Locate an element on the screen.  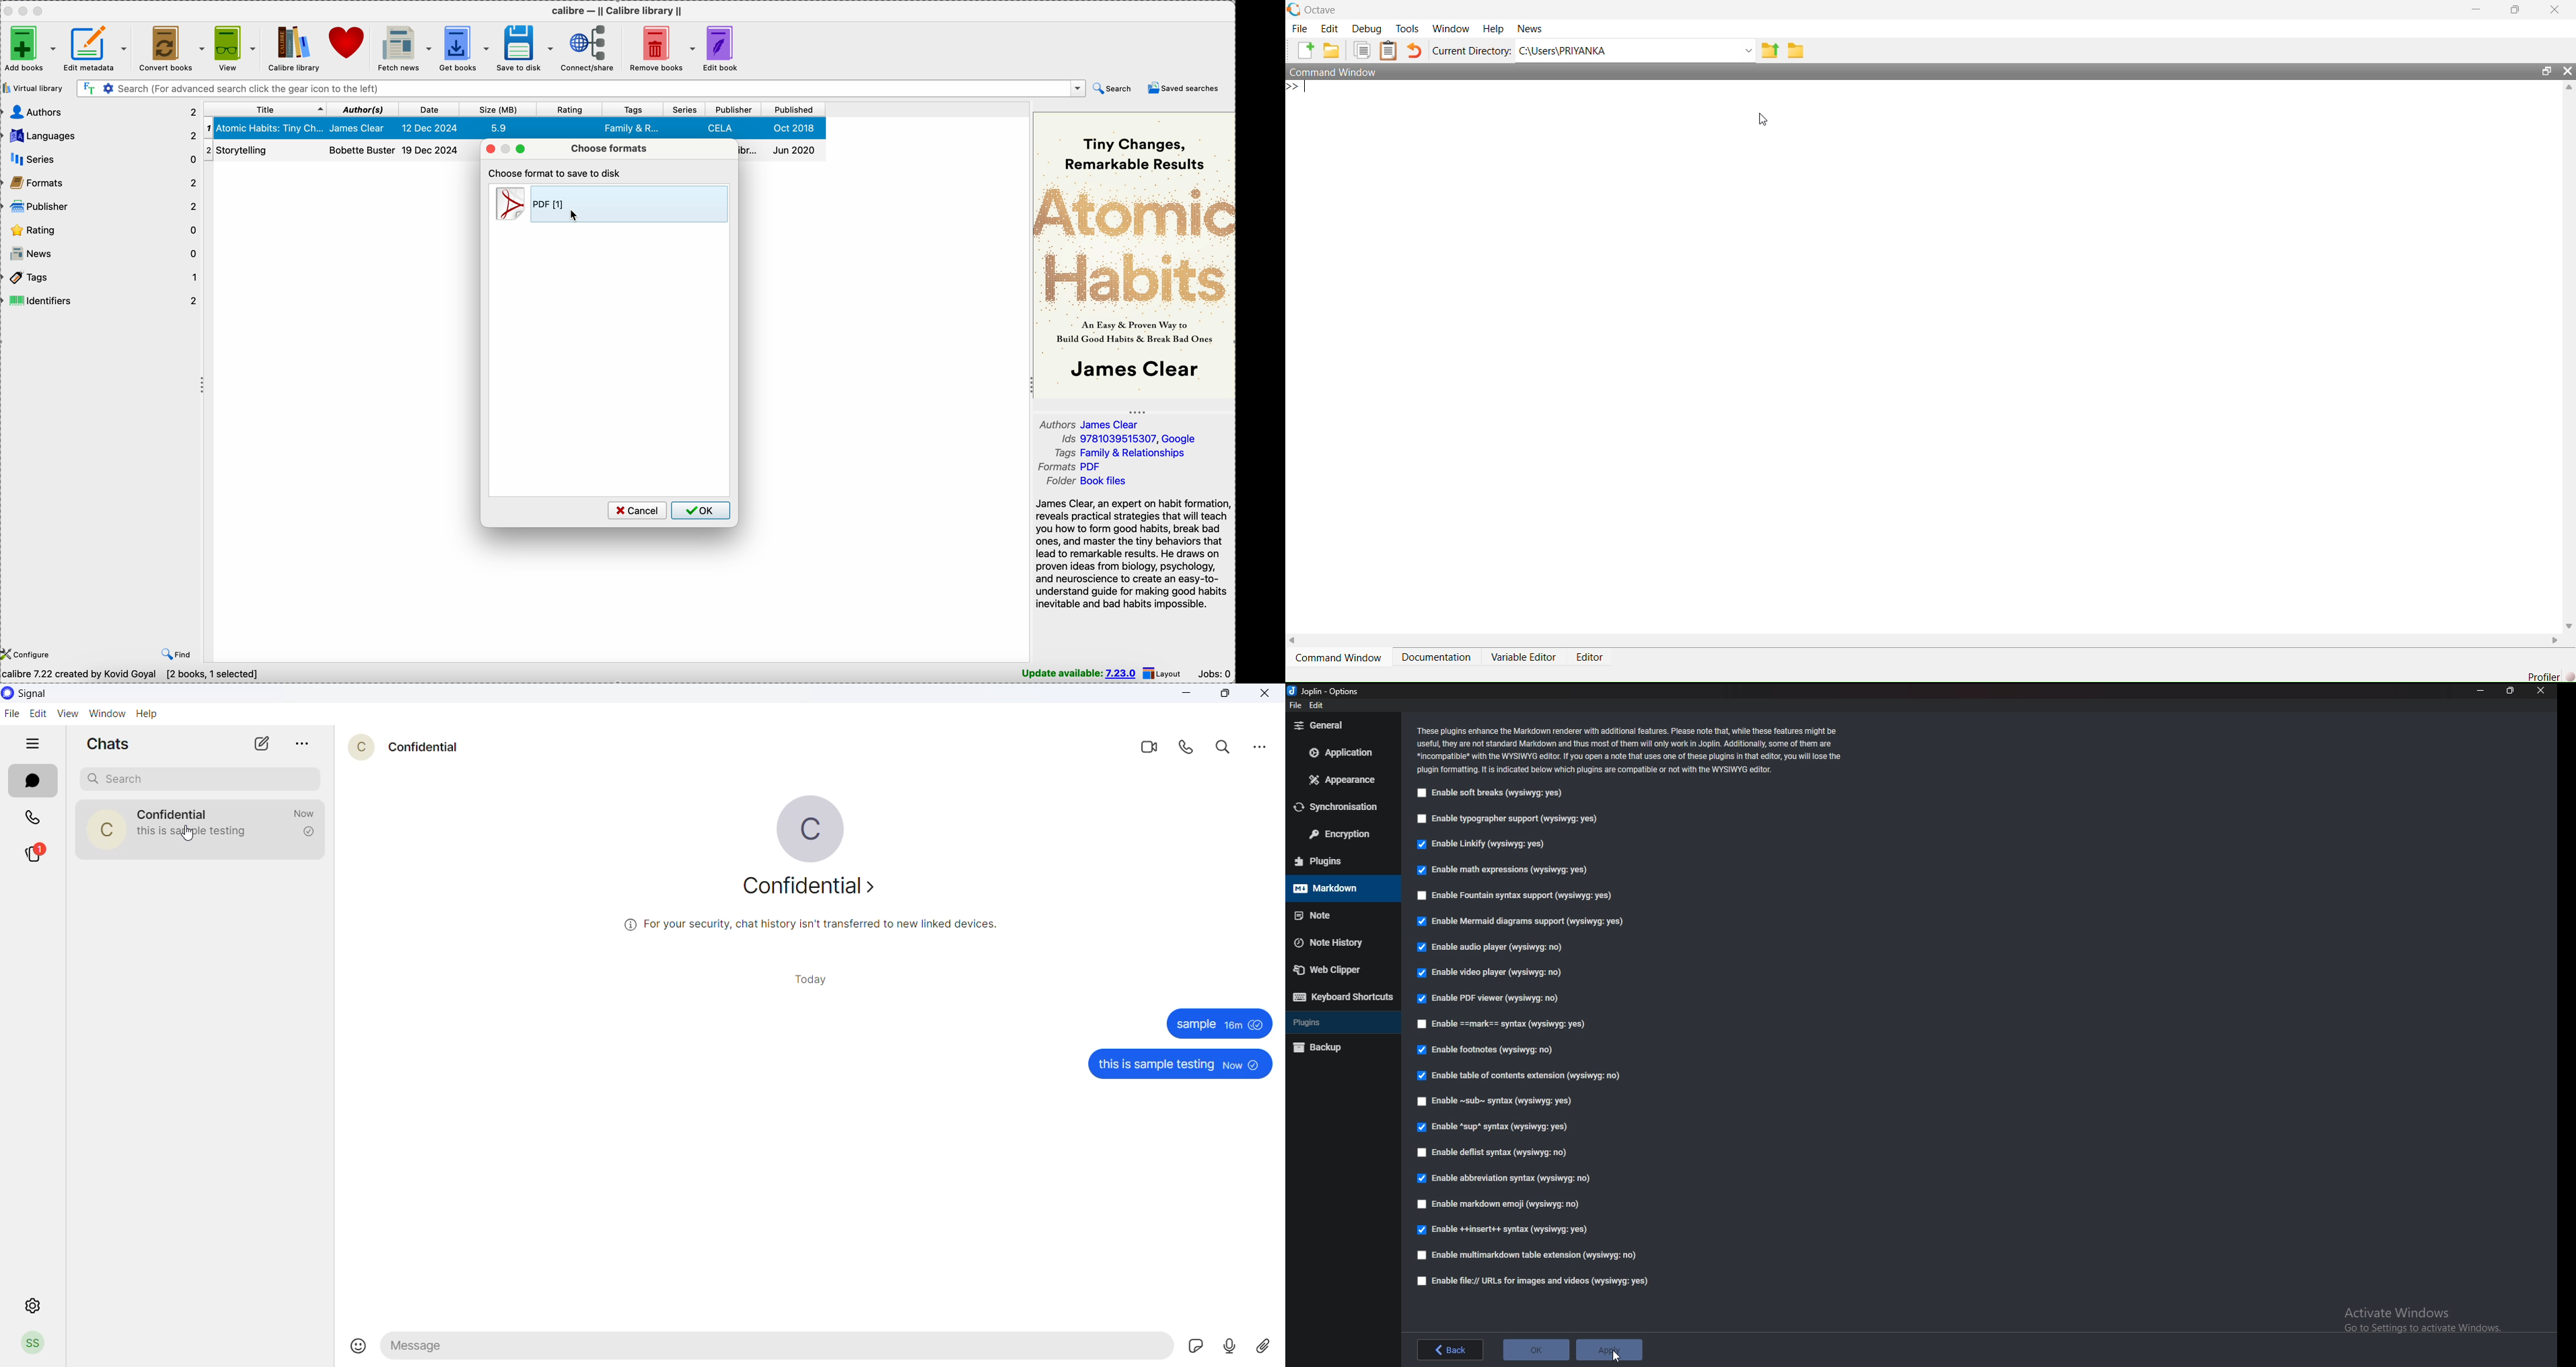
update available: 7.23.0 is located at coordinates (1080, 674).